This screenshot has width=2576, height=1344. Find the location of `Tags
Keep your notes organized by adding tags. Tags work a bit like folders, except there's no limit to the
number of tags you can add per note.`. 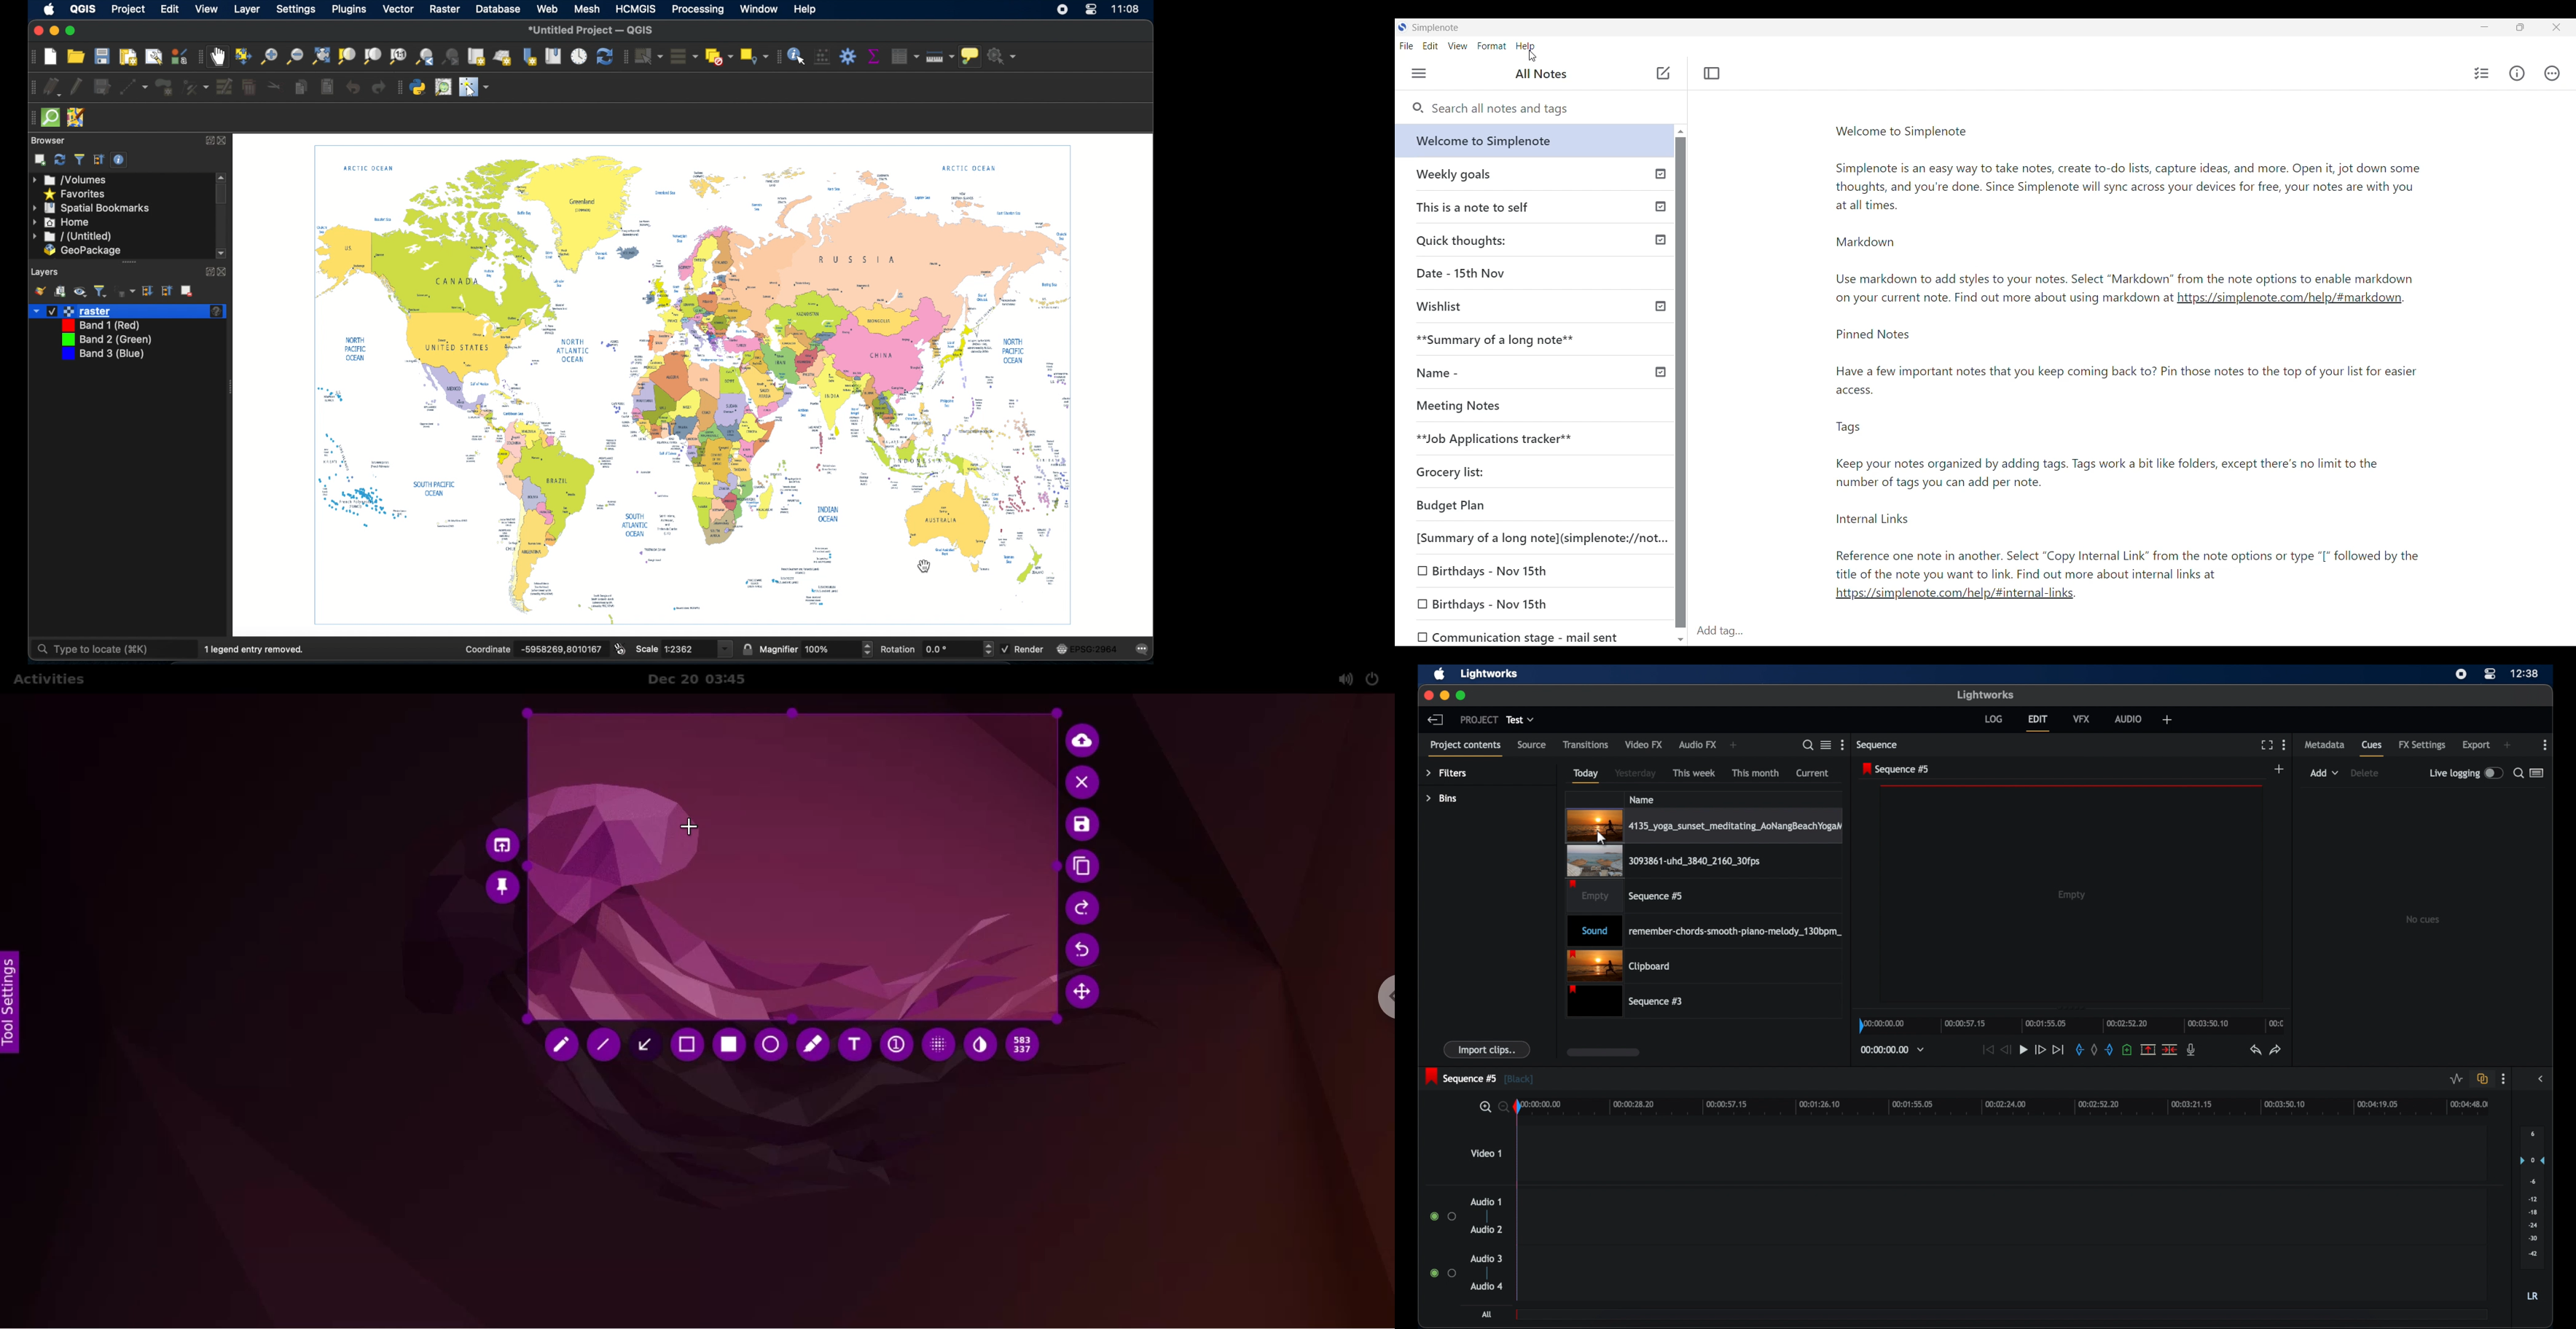

Tags
Keep your notes organized by adding tags. Tags work a bit like folders, except there's no limit to the
number of tags you can add per note. is located at coordinates (2112, 454).